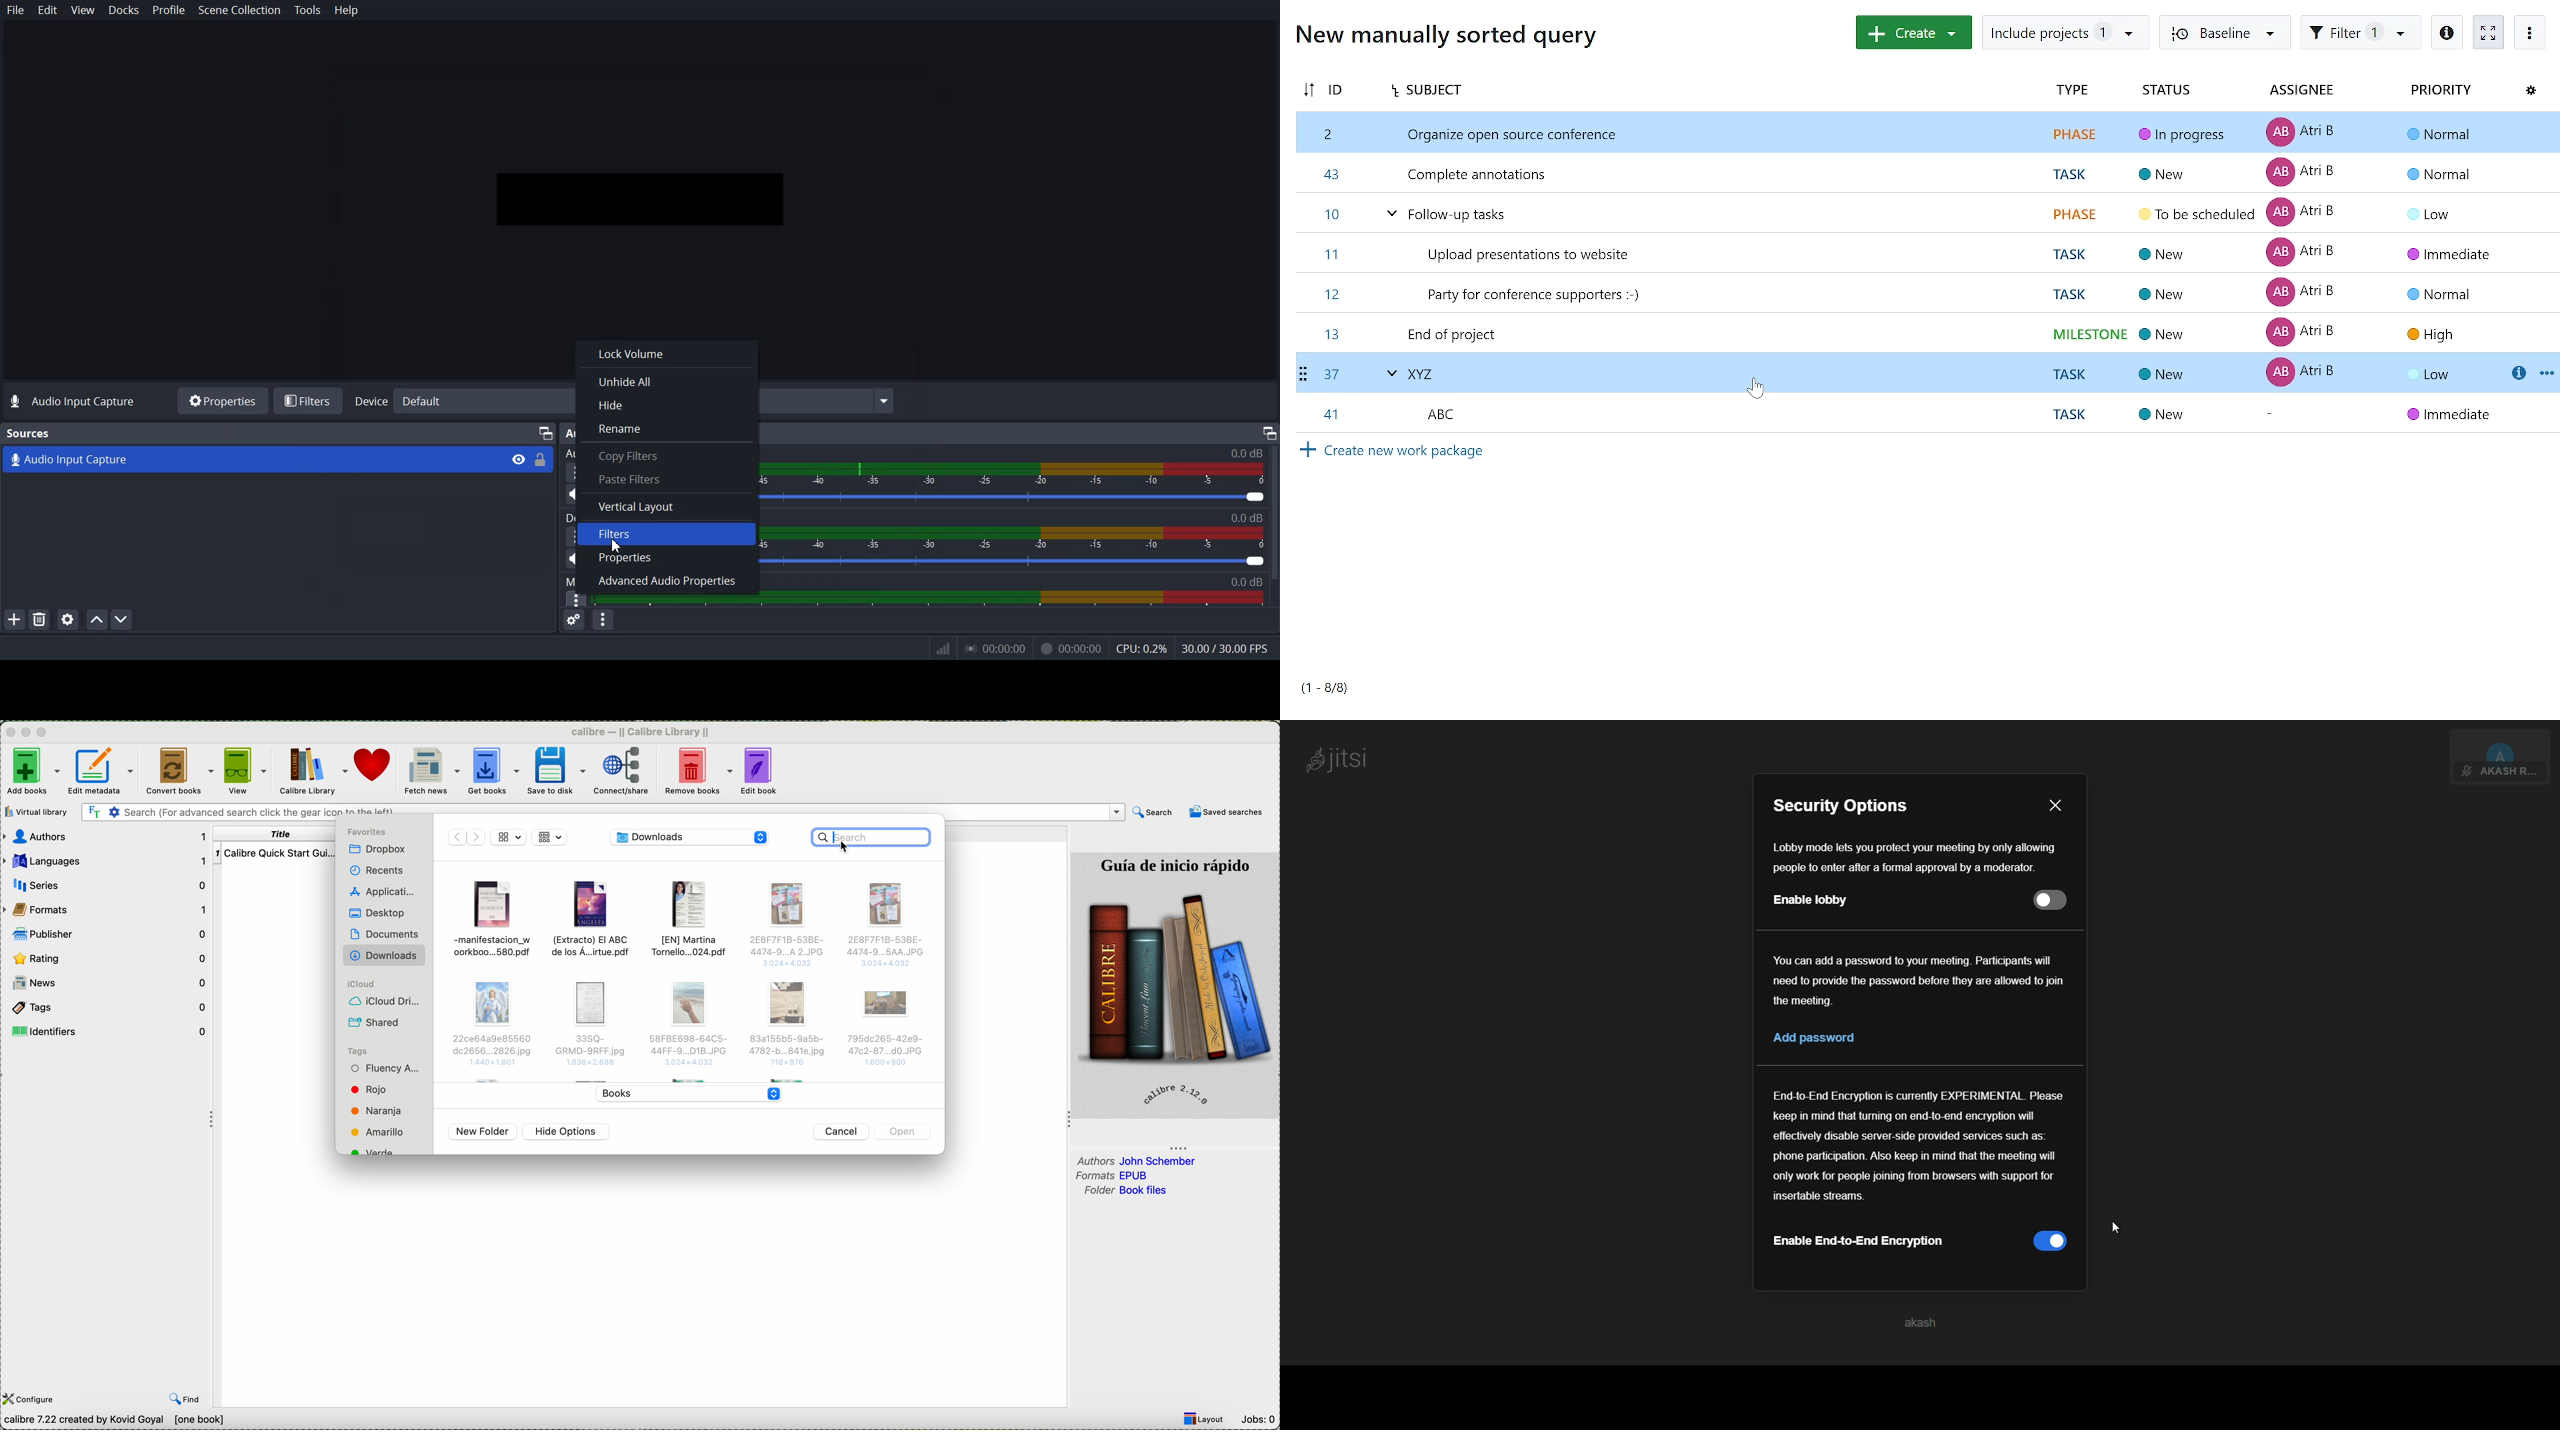 This screenshot has height=1456, width=2576. I want to click on , so click(690, 1022).